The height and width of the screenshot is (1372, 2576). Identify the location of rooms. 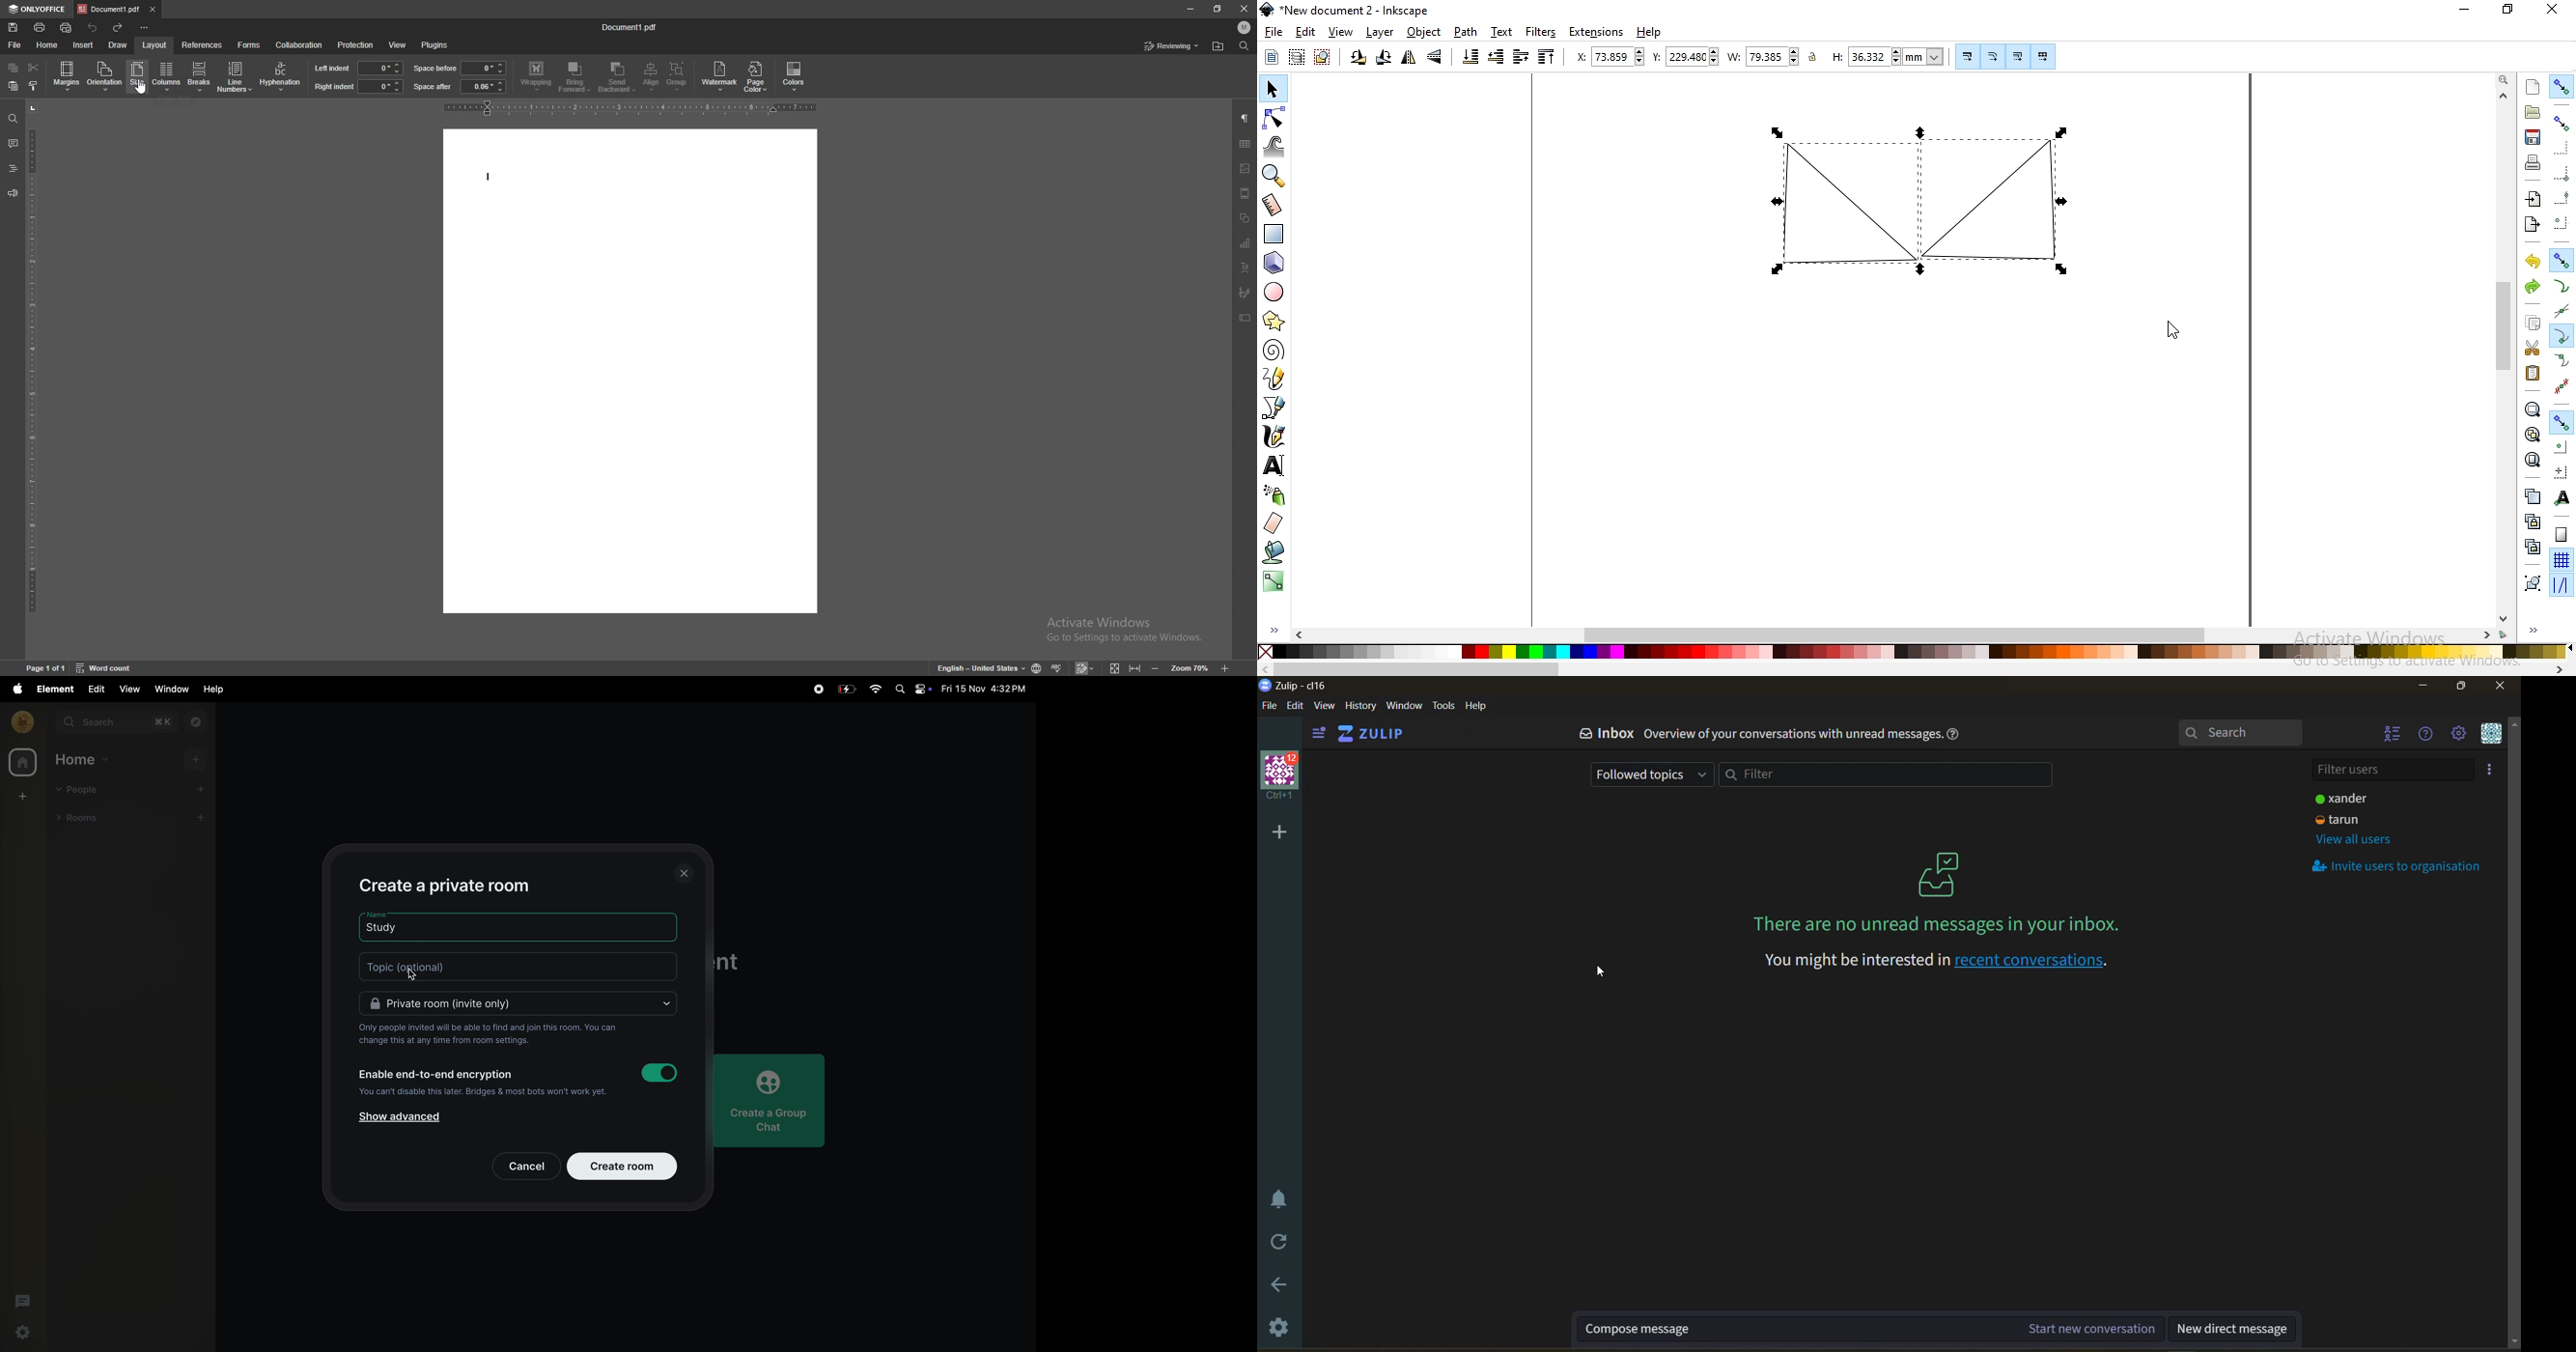
(86, 820).